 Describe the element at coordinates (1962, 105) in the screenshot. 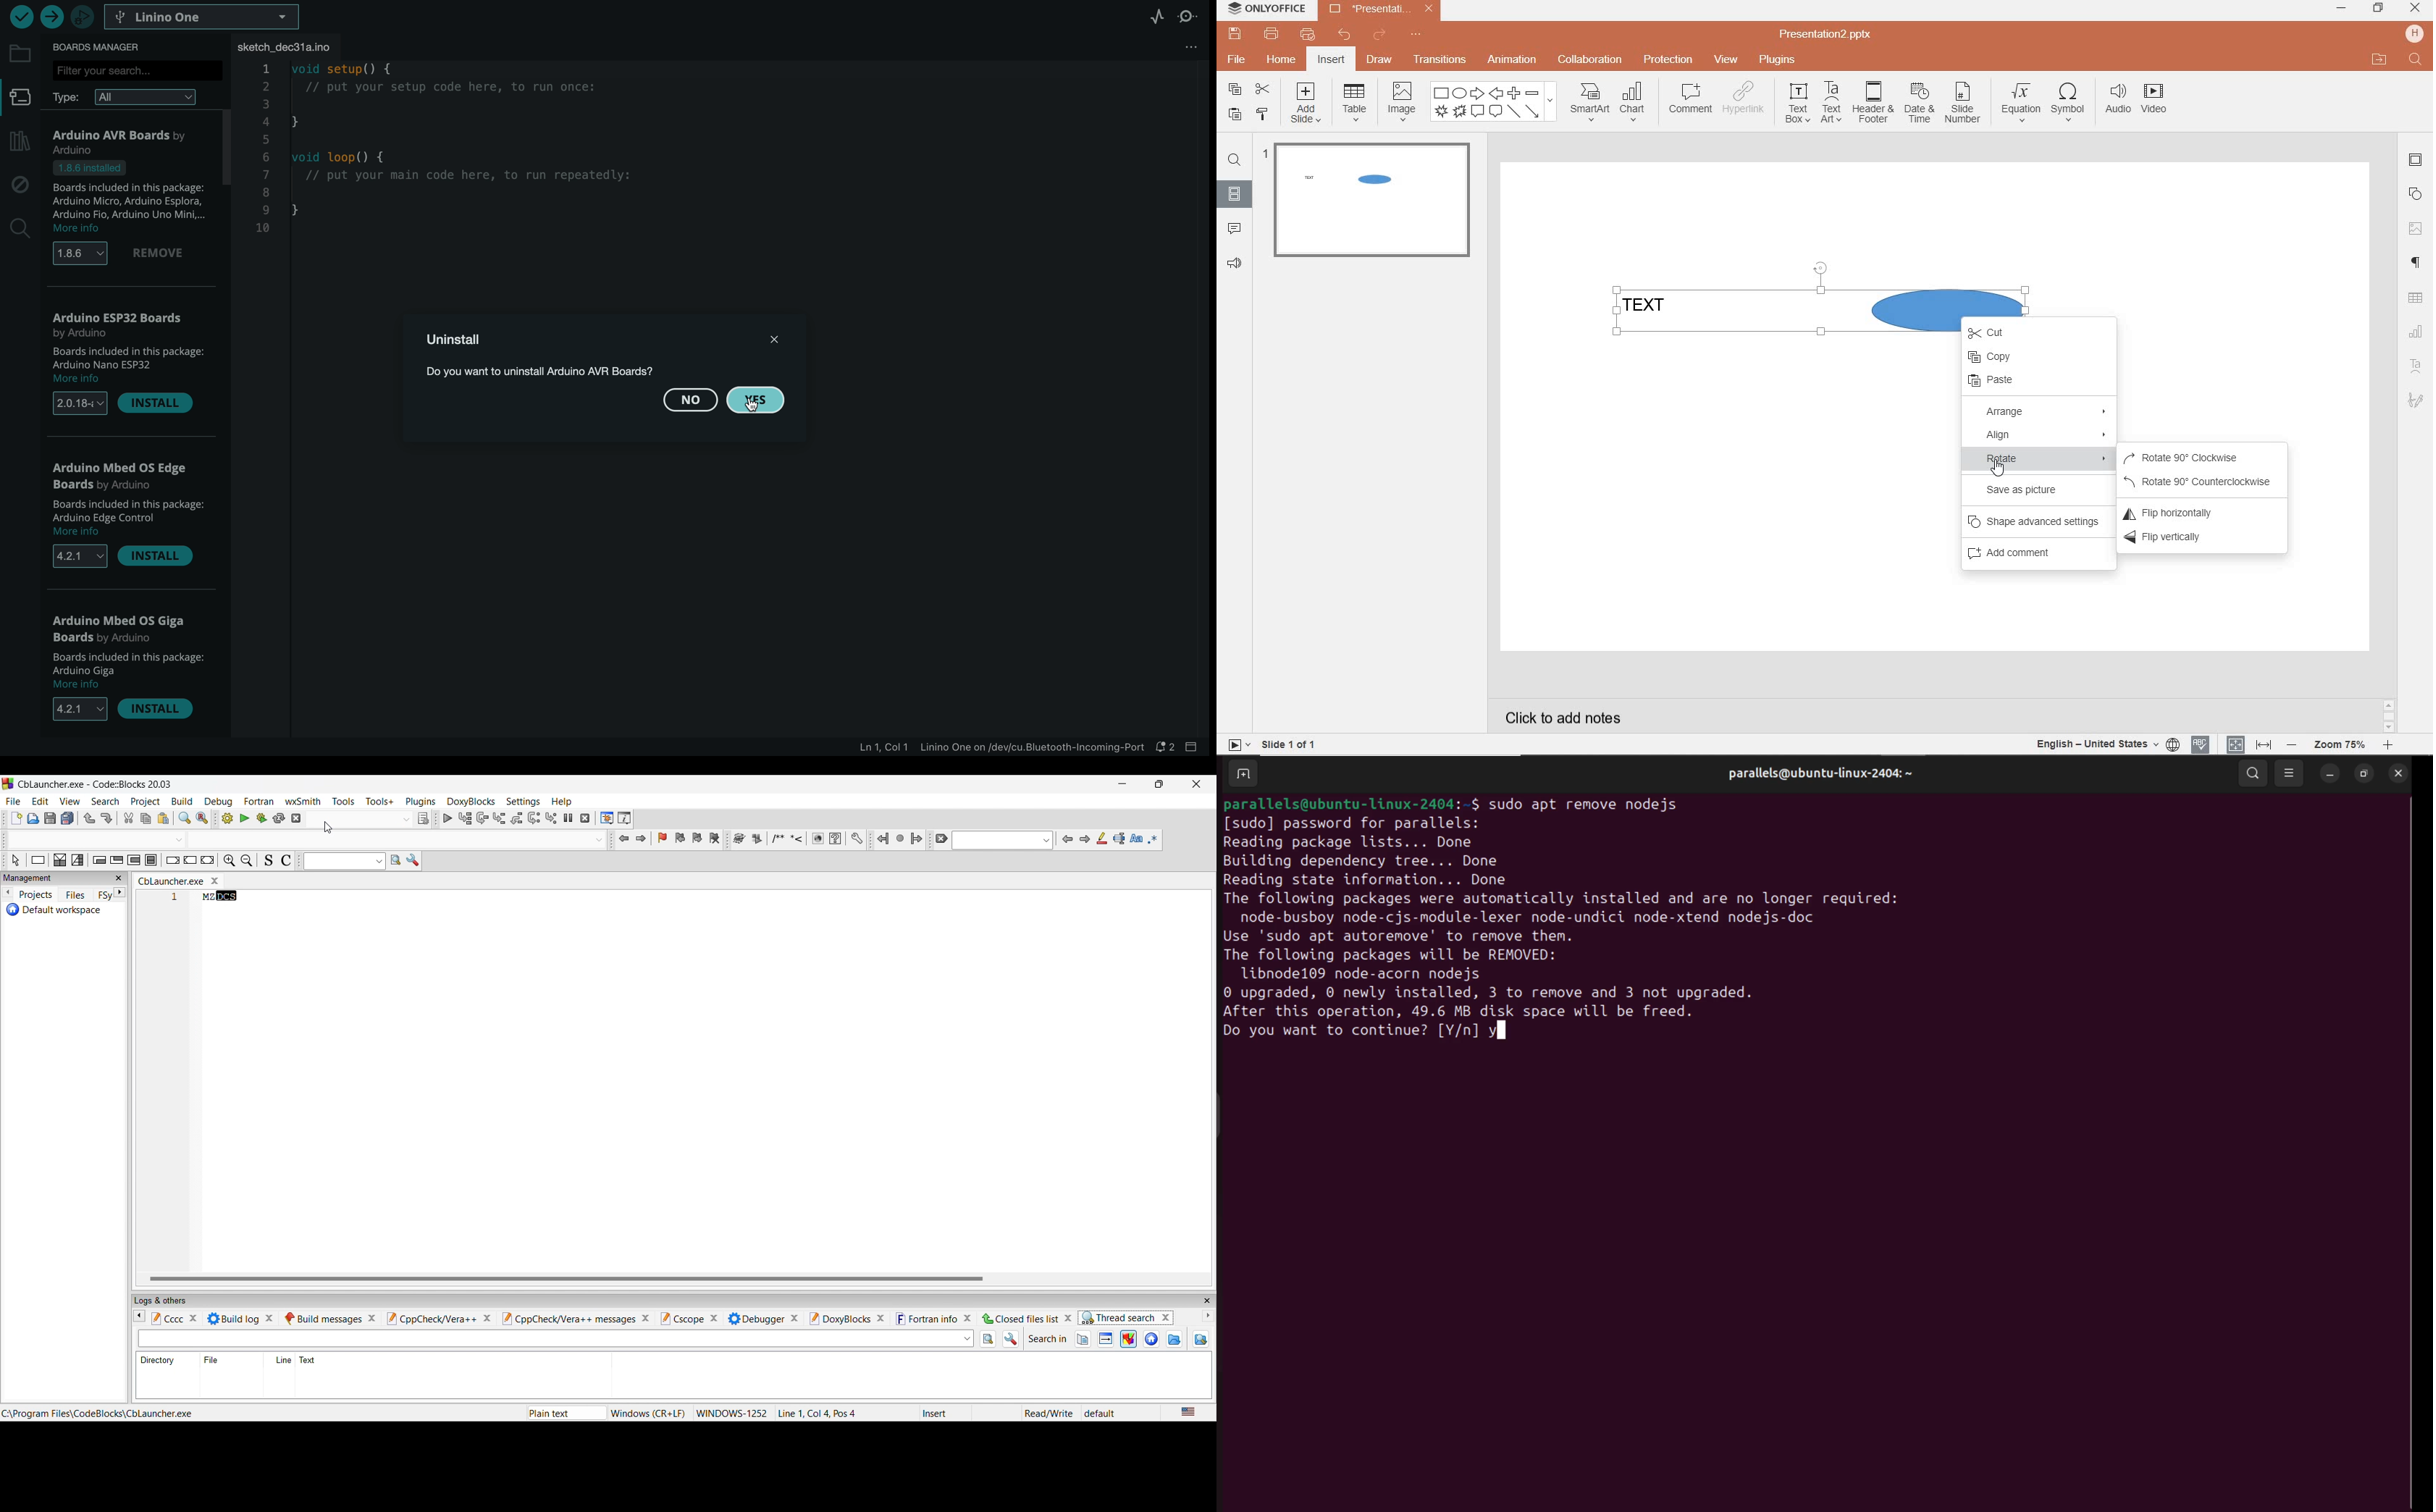

I see `slide number` at that location.